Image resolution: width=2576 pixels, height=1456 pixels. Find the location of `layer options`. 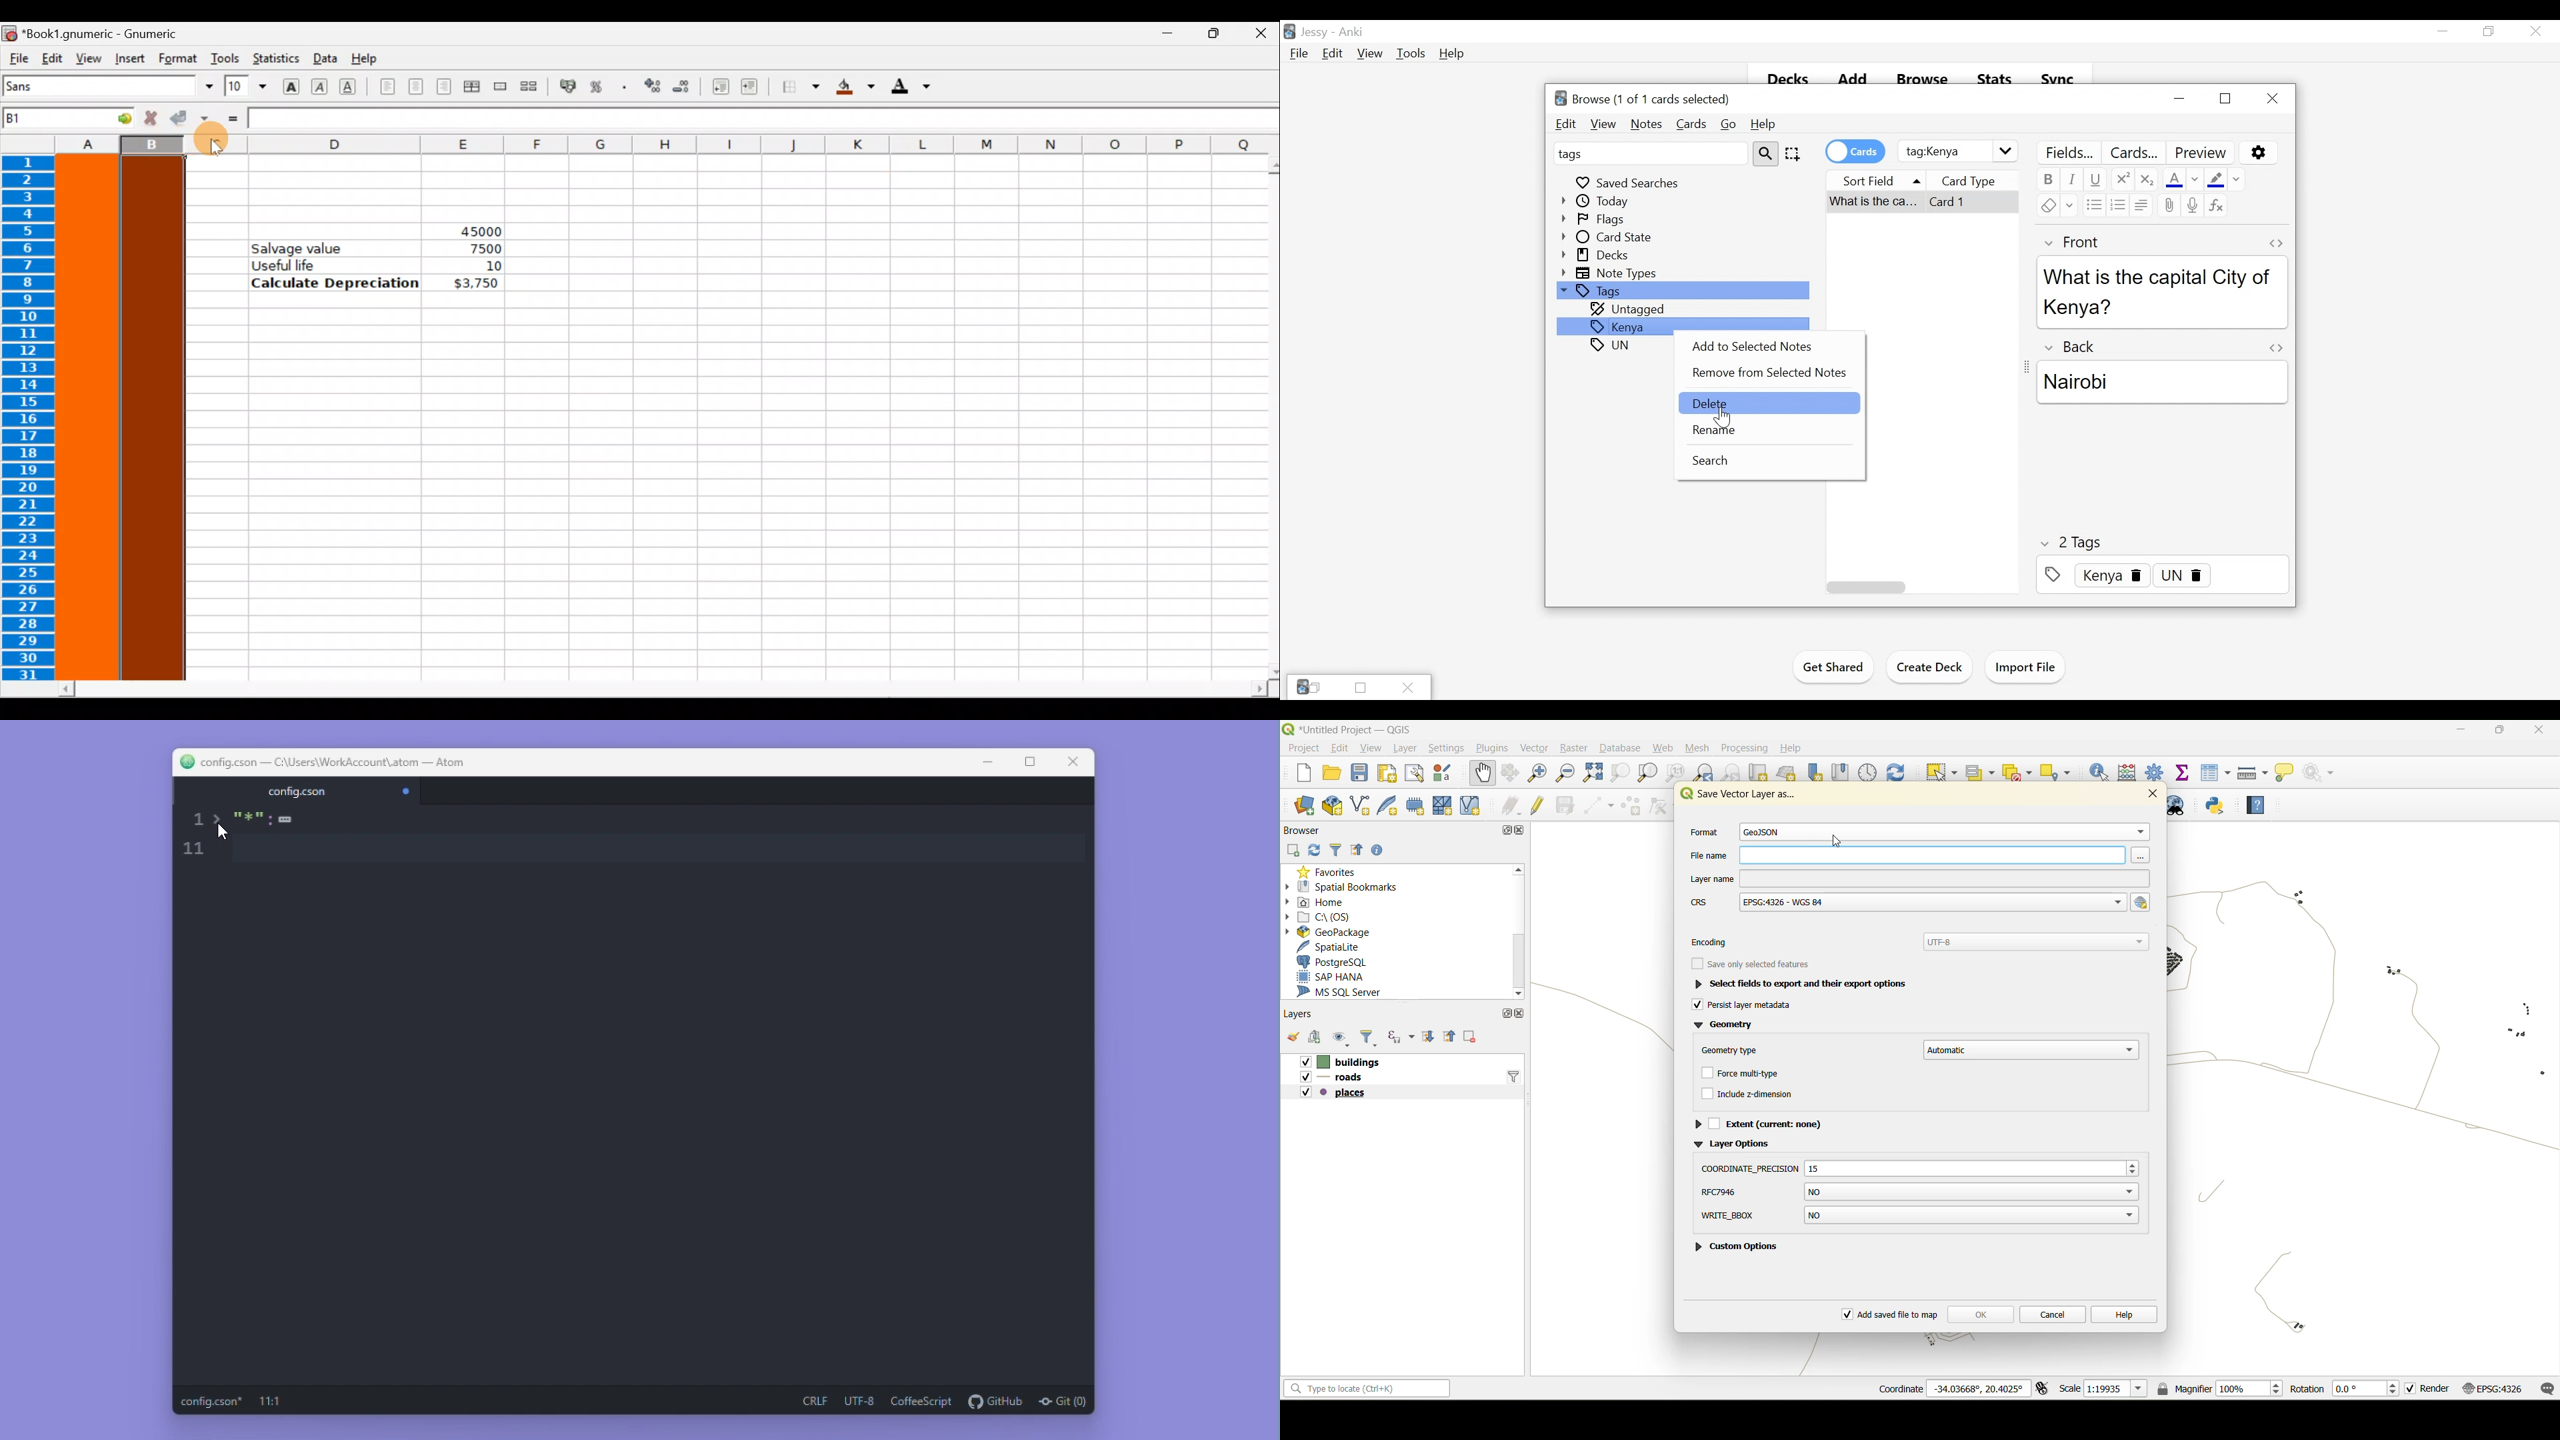

layer options is located at coordinates (1747, 1144).